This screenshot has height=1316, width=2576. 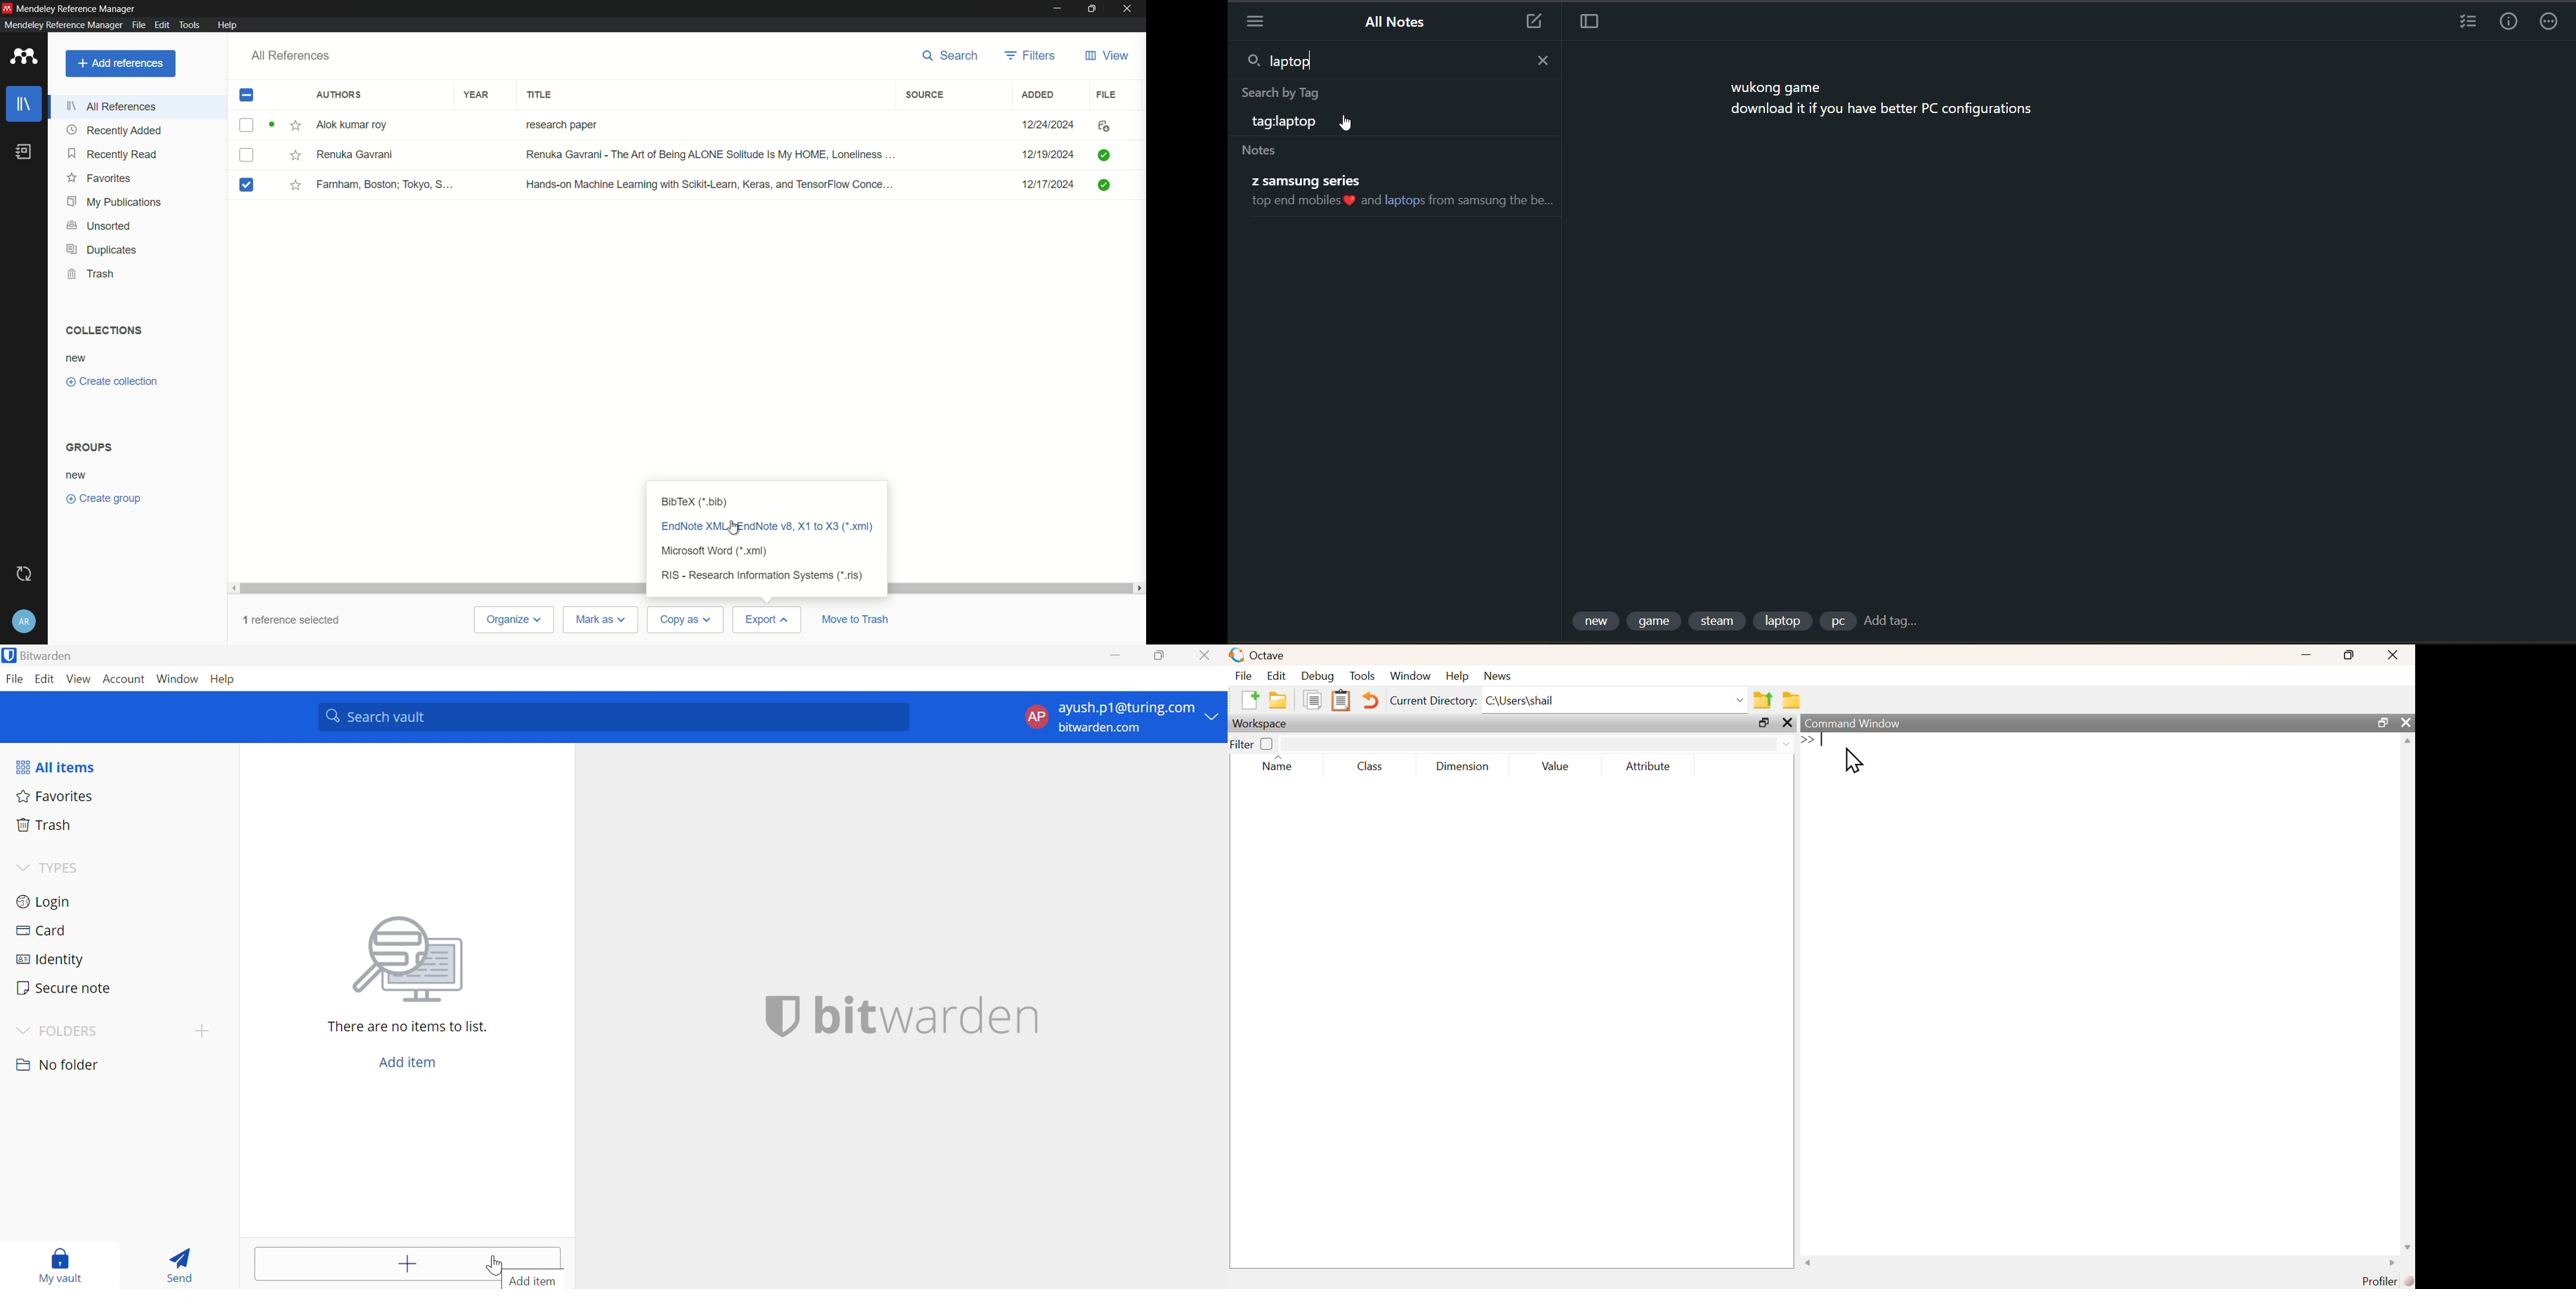 What do you see at coordinates (601, 620) in the screenshot?
I see `mark as` at bounding box center [601, 620].